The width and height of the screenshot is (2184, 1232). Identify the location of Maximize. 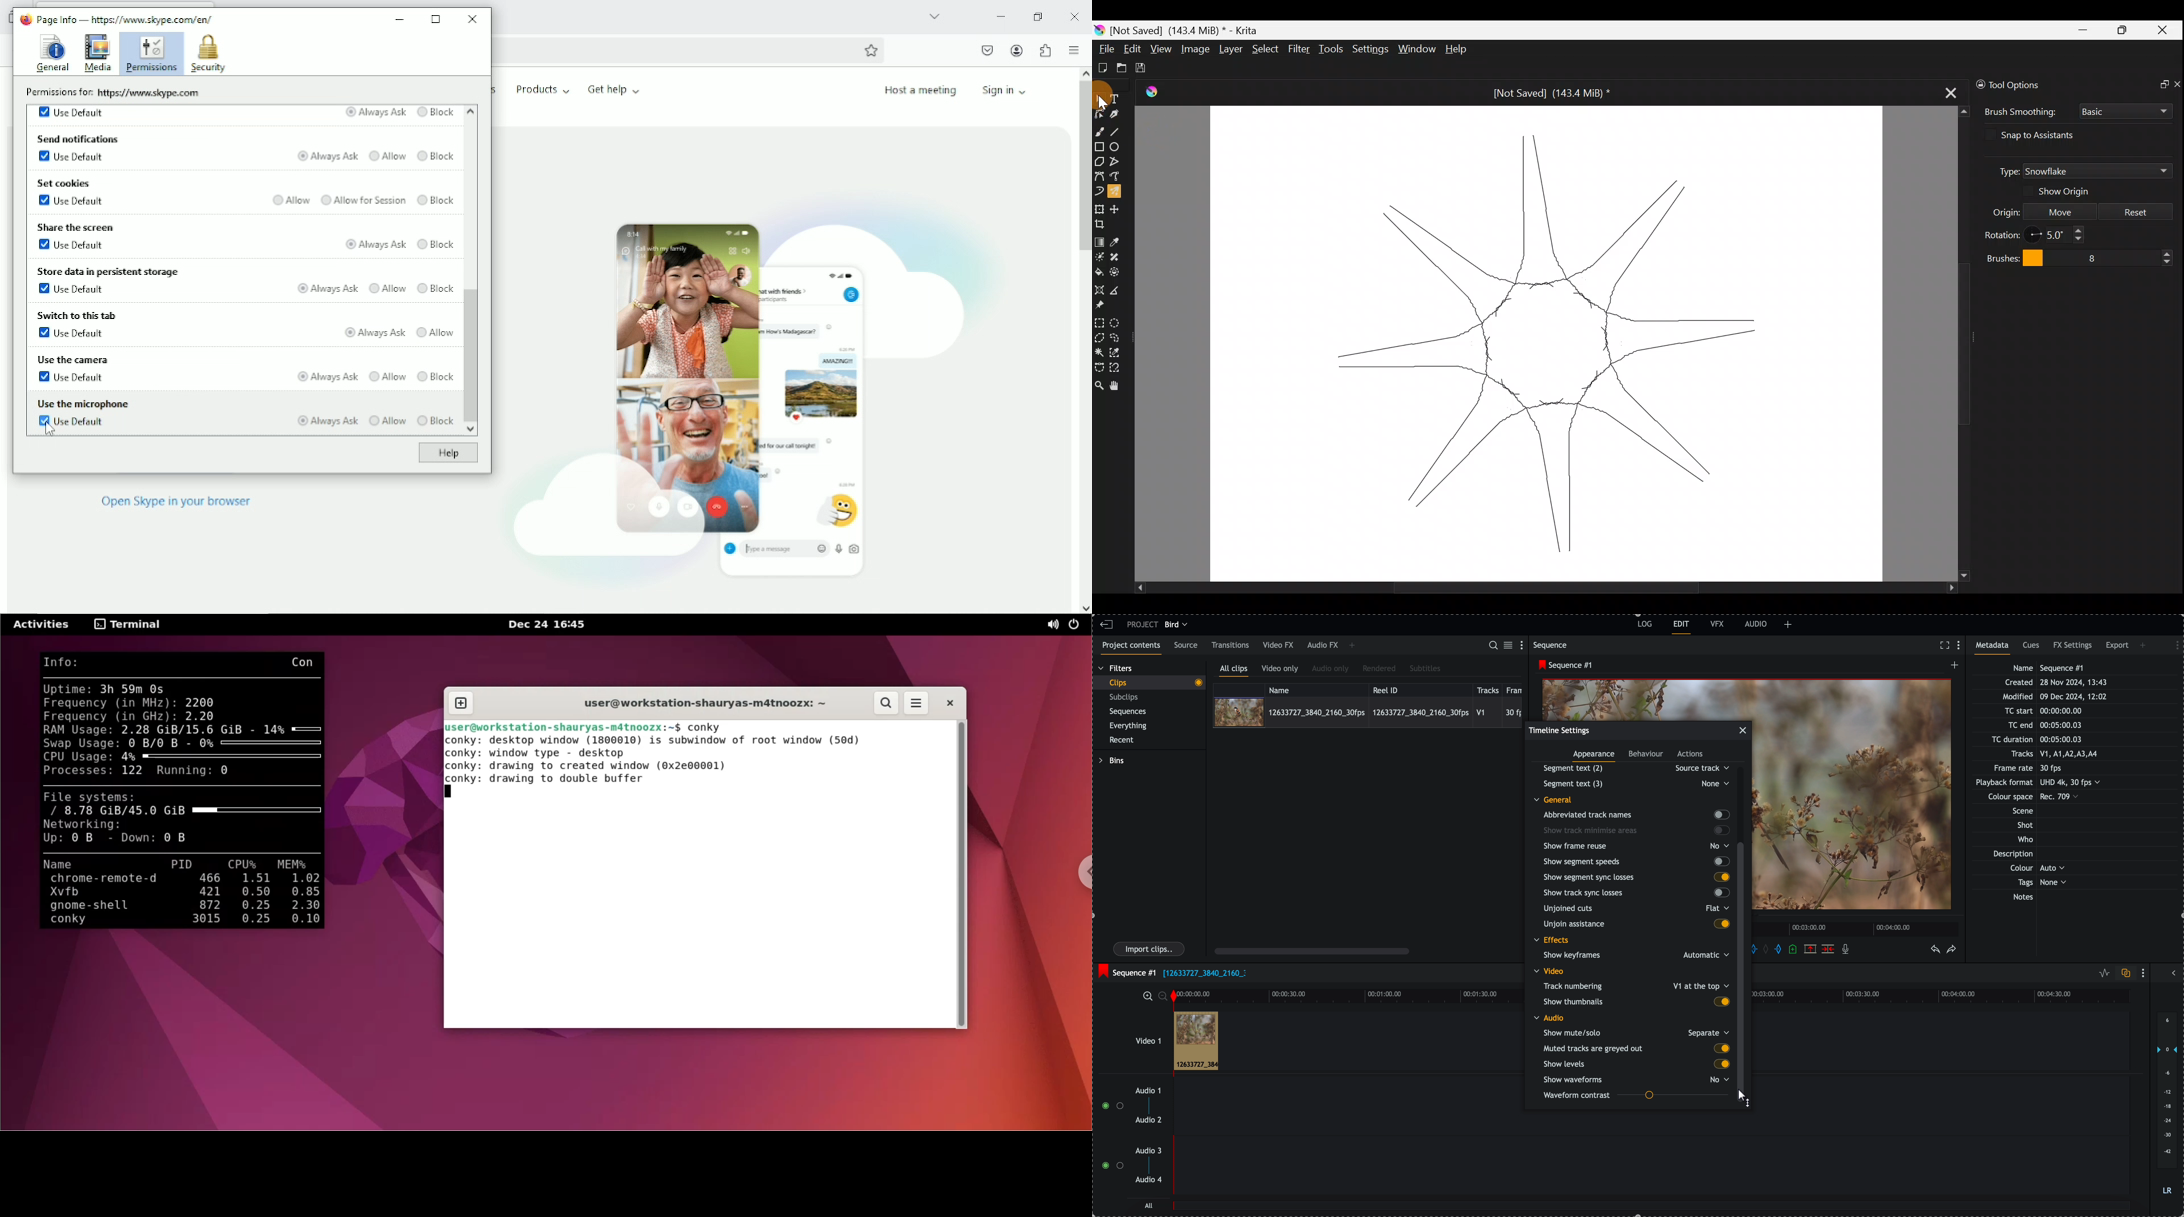
(2124, 29).